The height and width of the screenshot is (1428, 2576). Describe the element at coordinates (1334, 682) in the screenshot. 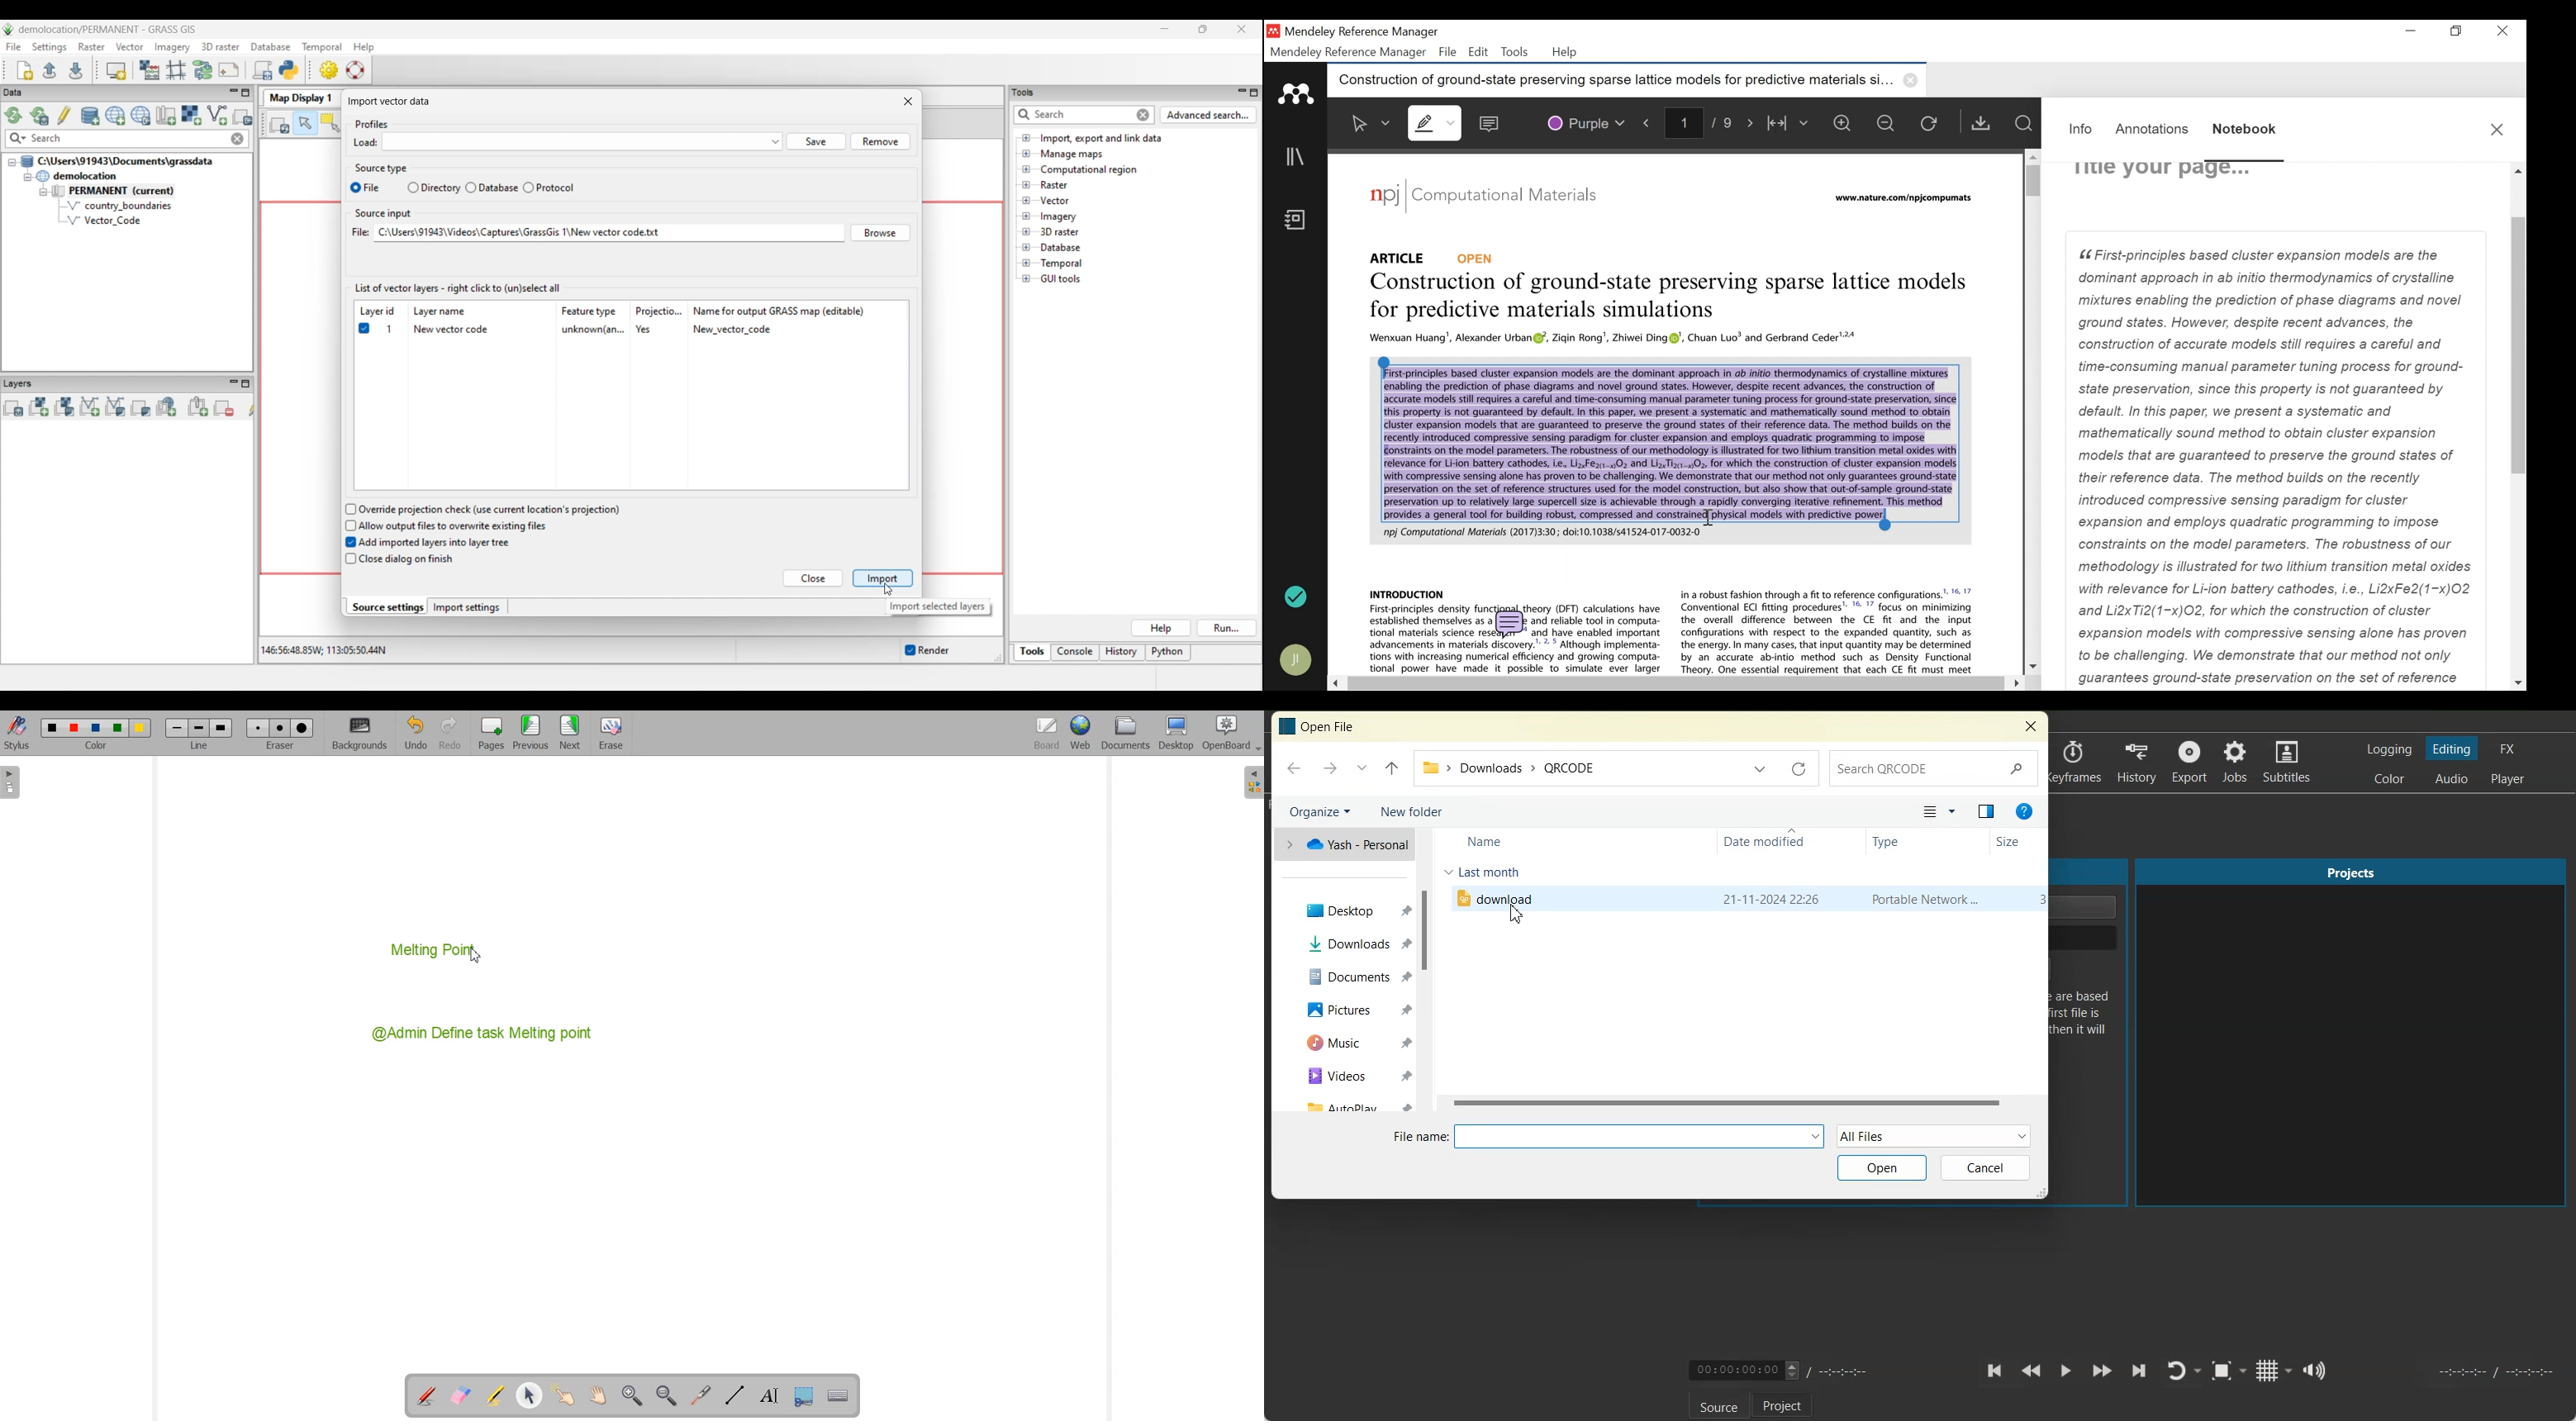

I see `Scroll Left` at that location.